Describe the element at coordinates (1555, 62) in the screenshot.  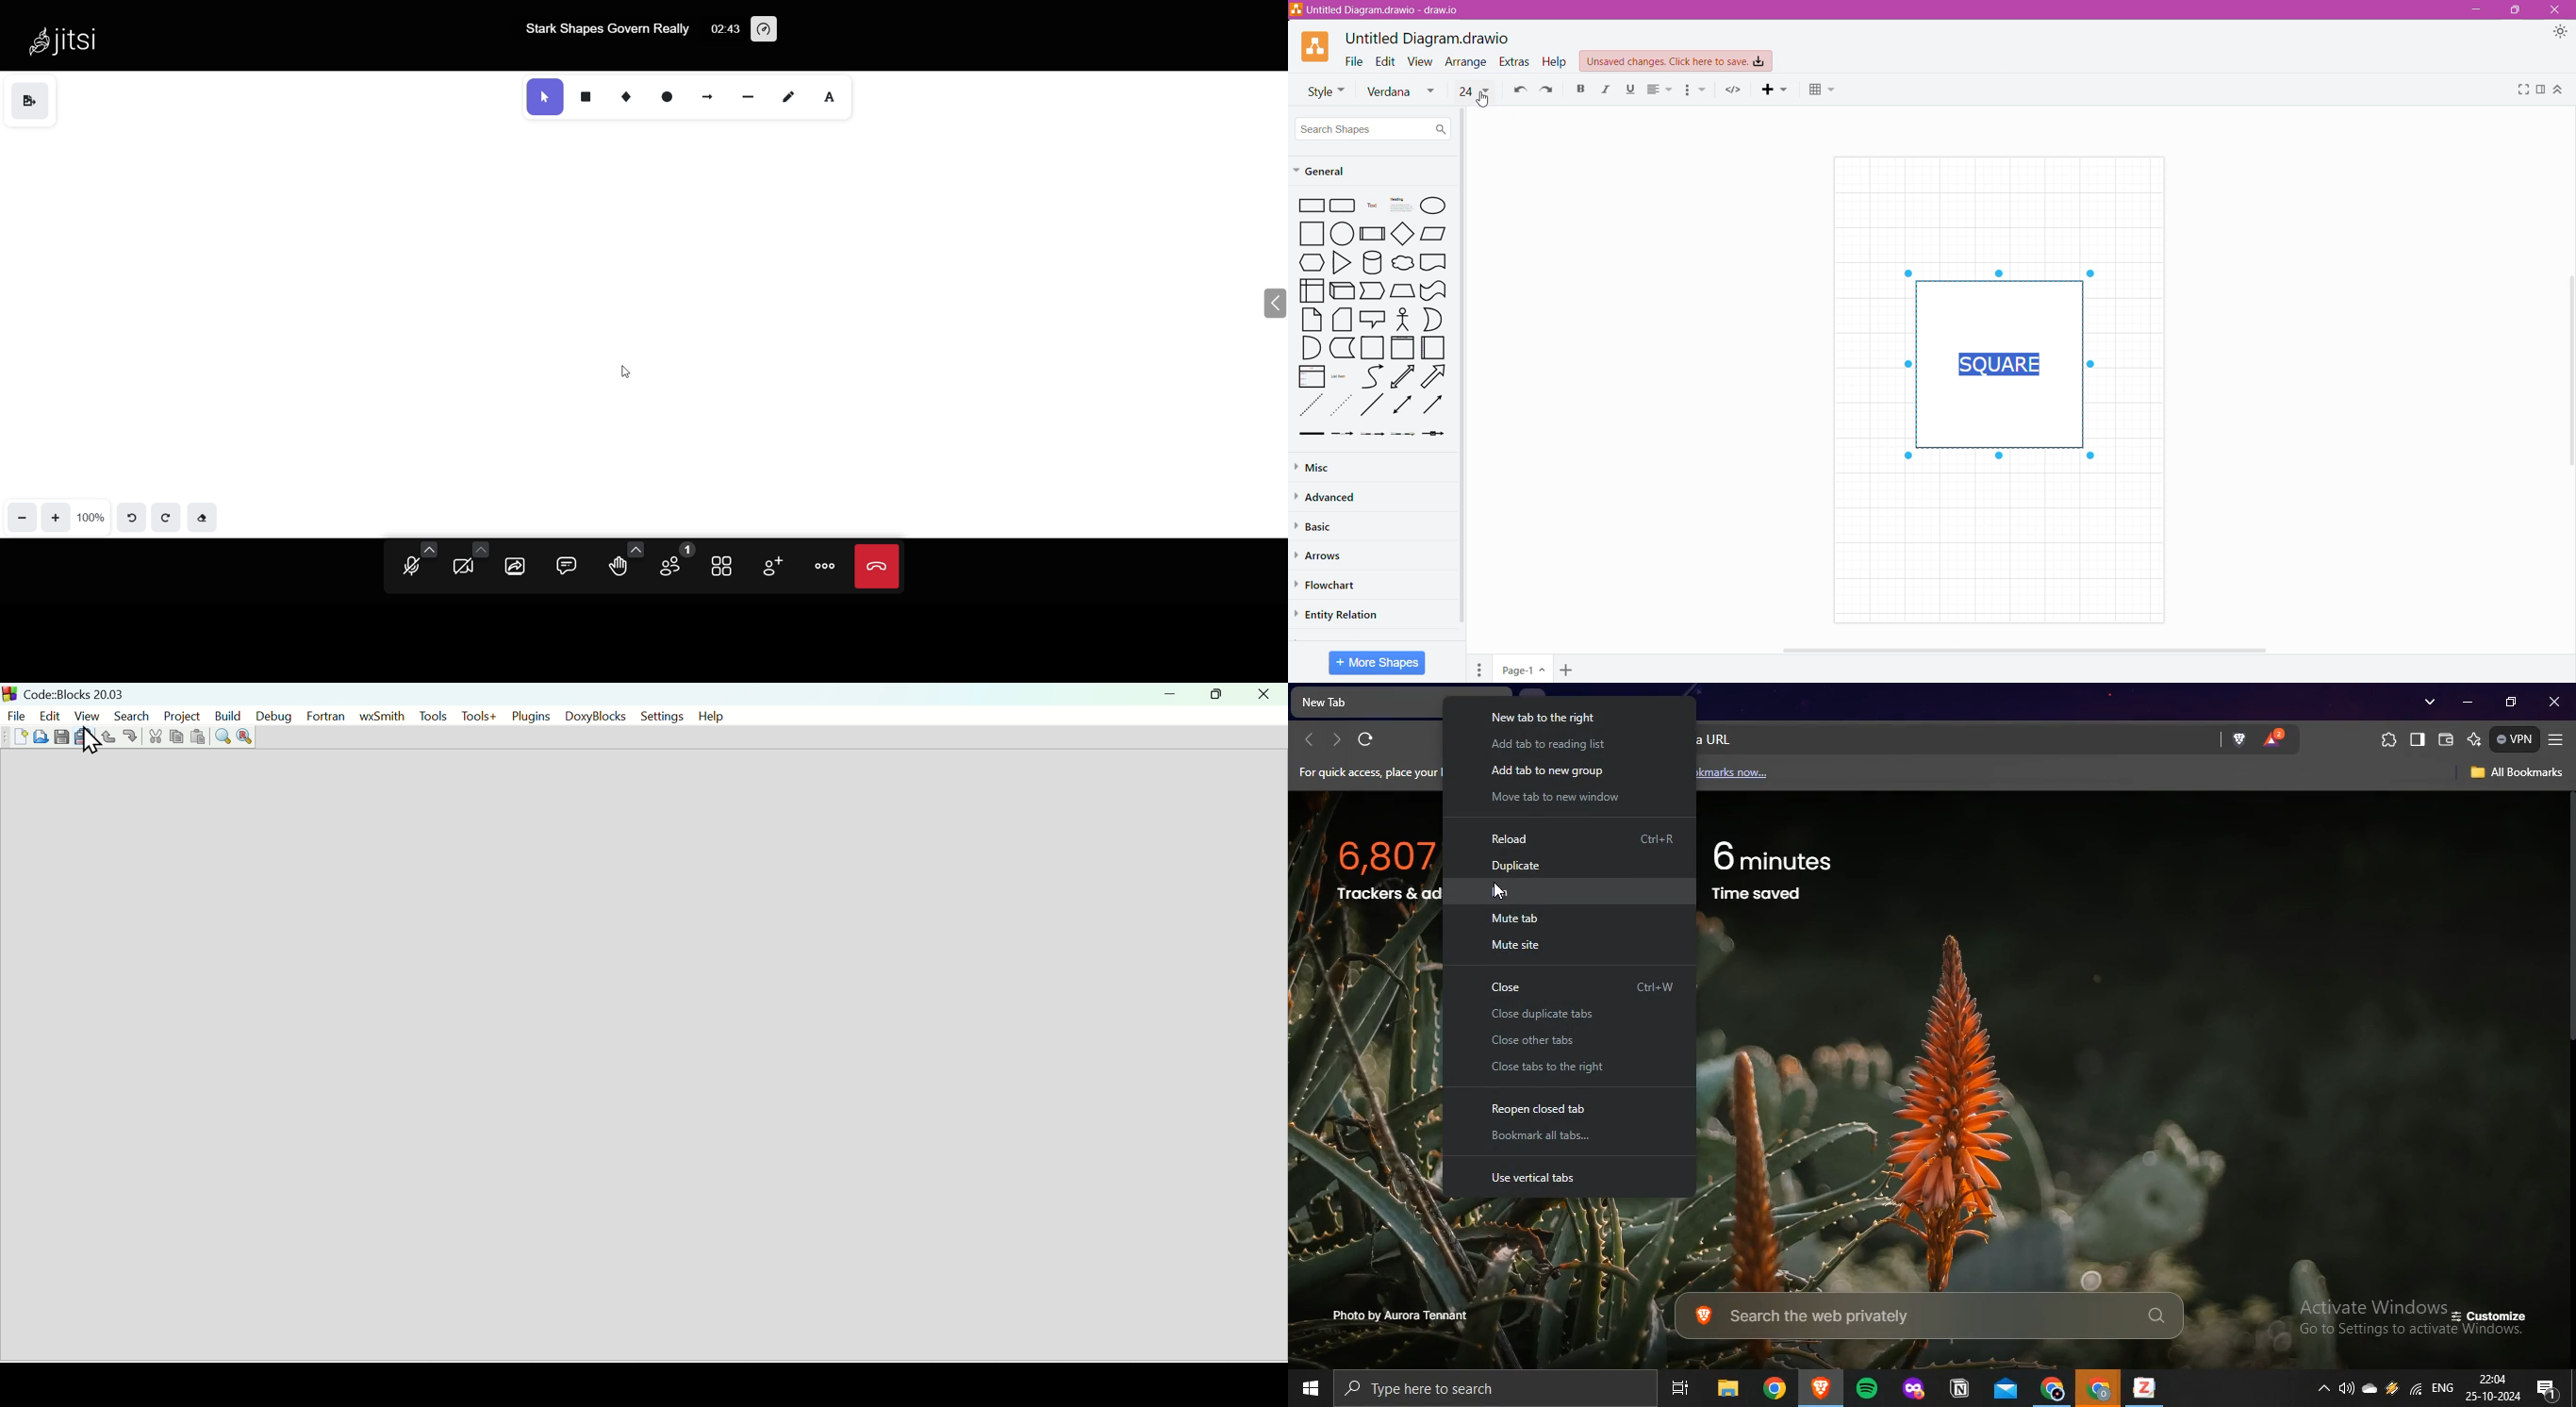
I see `Help` at that location.